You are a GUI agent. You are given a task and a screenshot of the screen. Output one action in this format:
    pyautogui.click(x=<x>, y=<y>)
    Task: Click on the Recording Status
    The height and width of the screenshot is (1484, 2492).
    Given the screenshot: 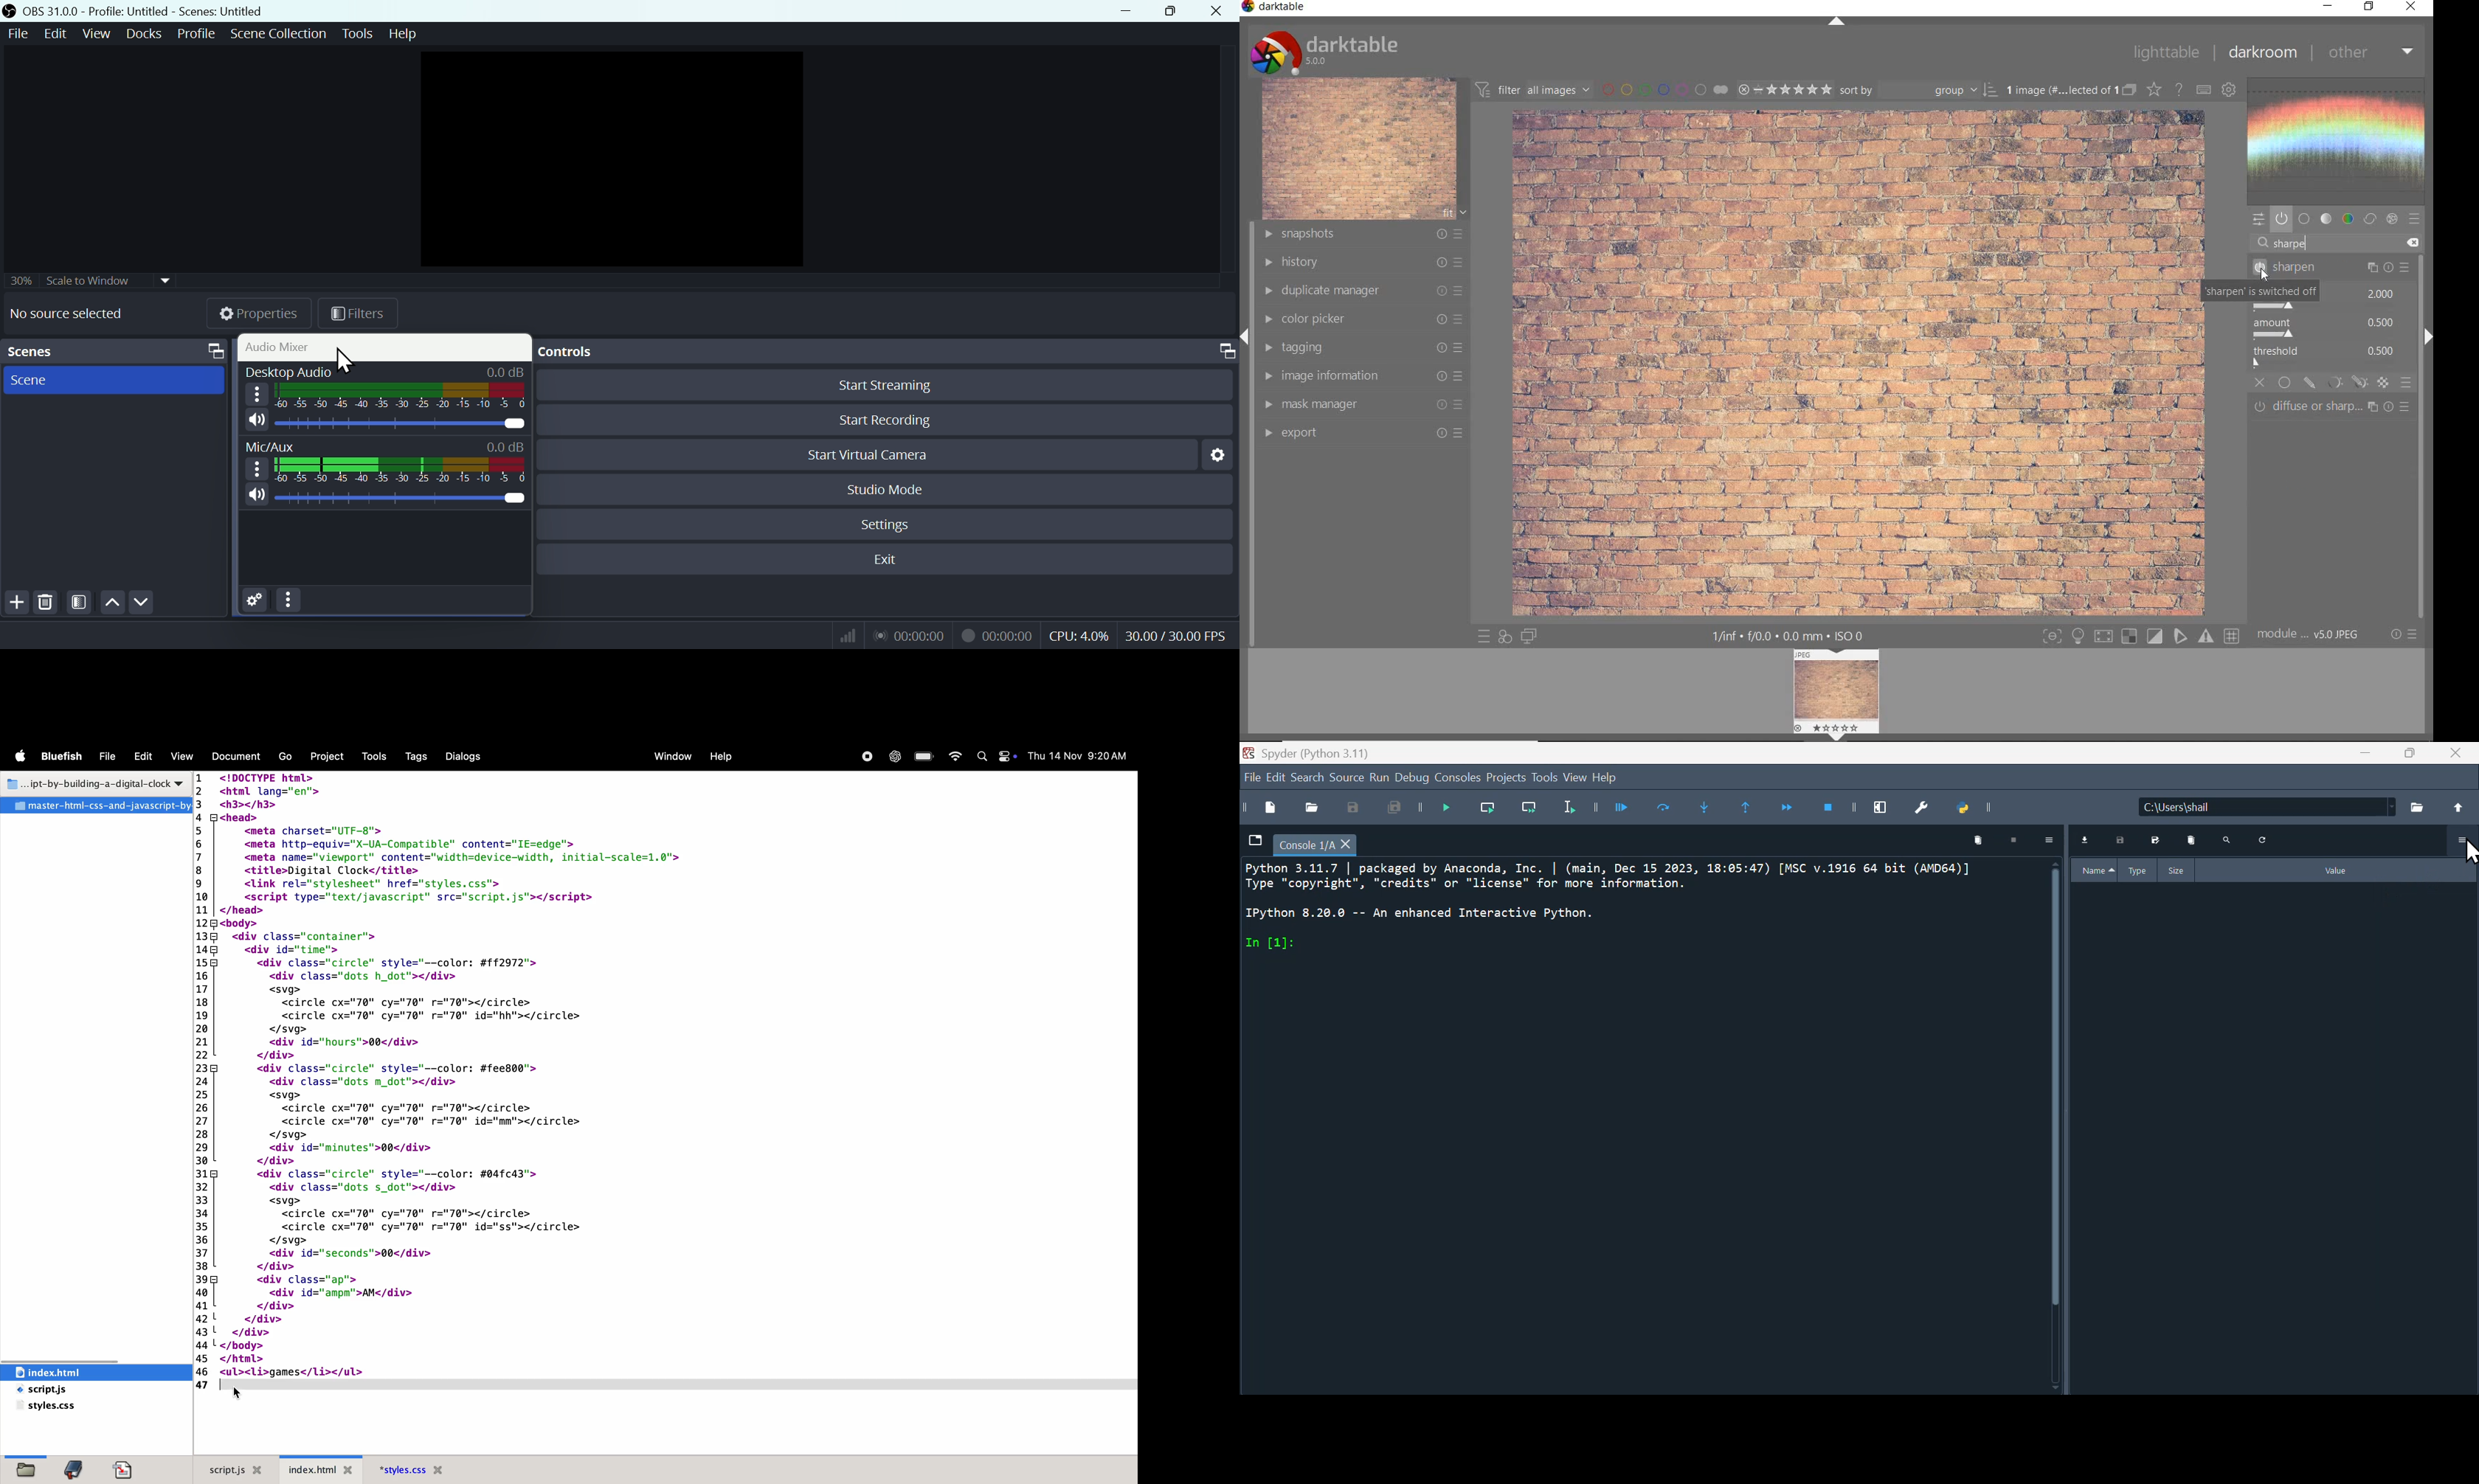 What is the action you would take?
    pyautogui.click(x=997, y=636)
    